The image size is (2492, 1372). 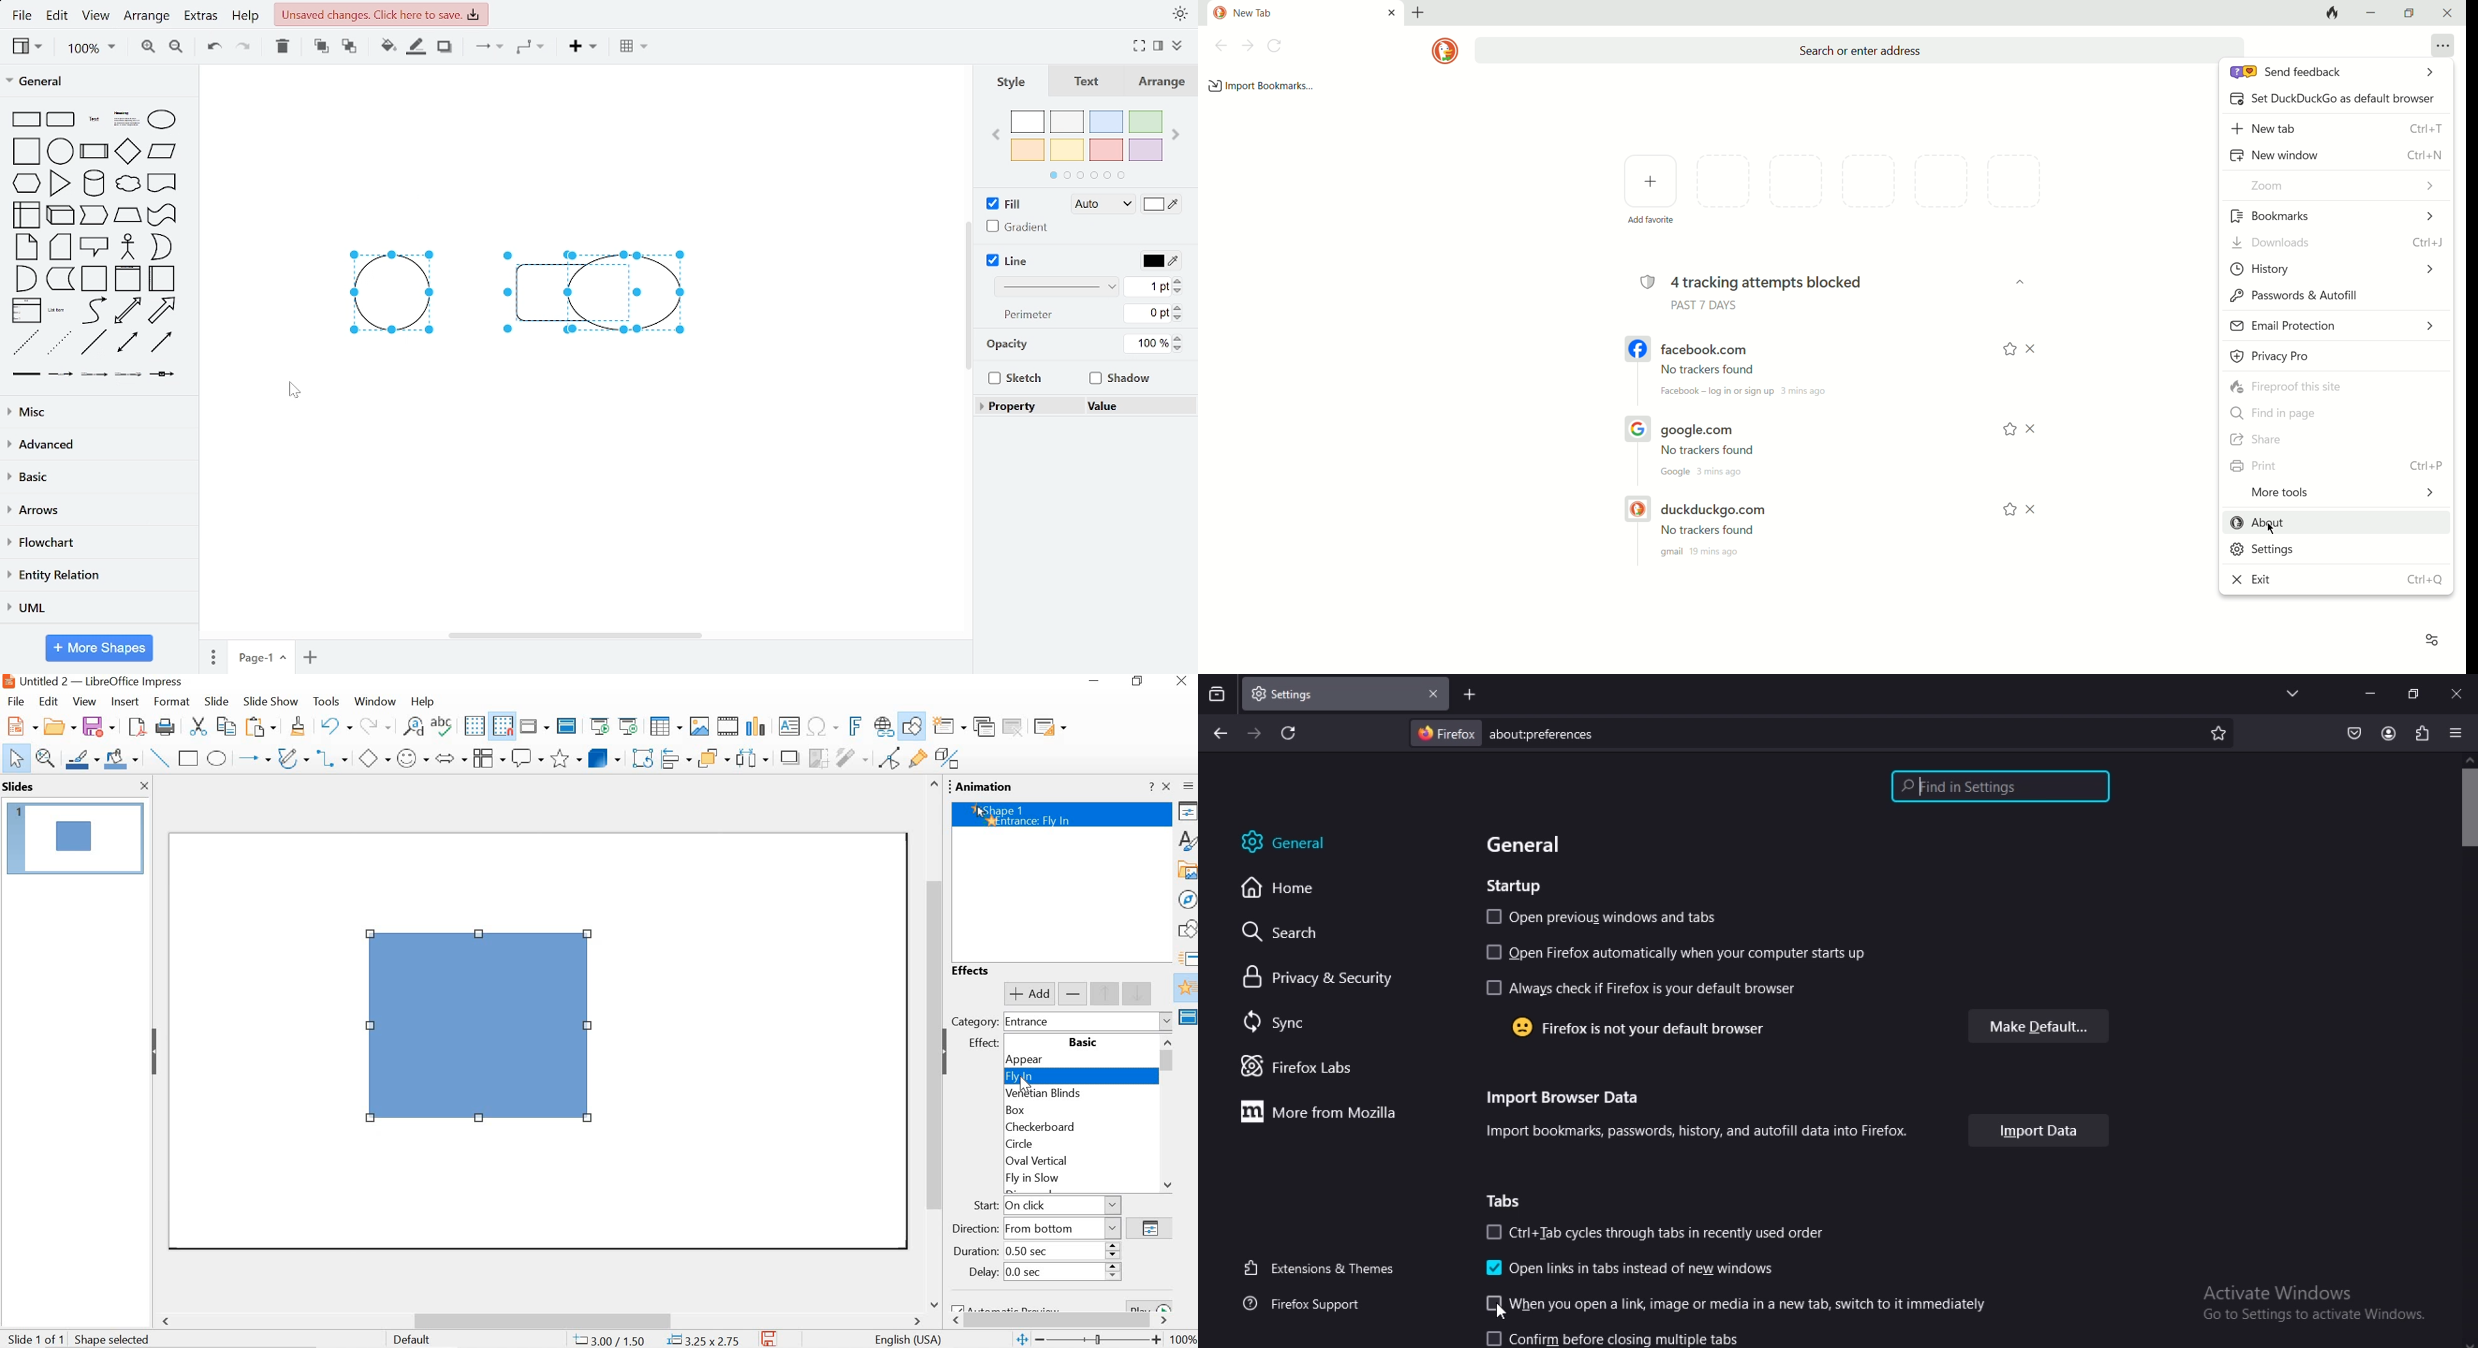 What do you see at coordinates (1012, 81) in the screenshot?
I see `Style` at bounding box center [1012, 81].